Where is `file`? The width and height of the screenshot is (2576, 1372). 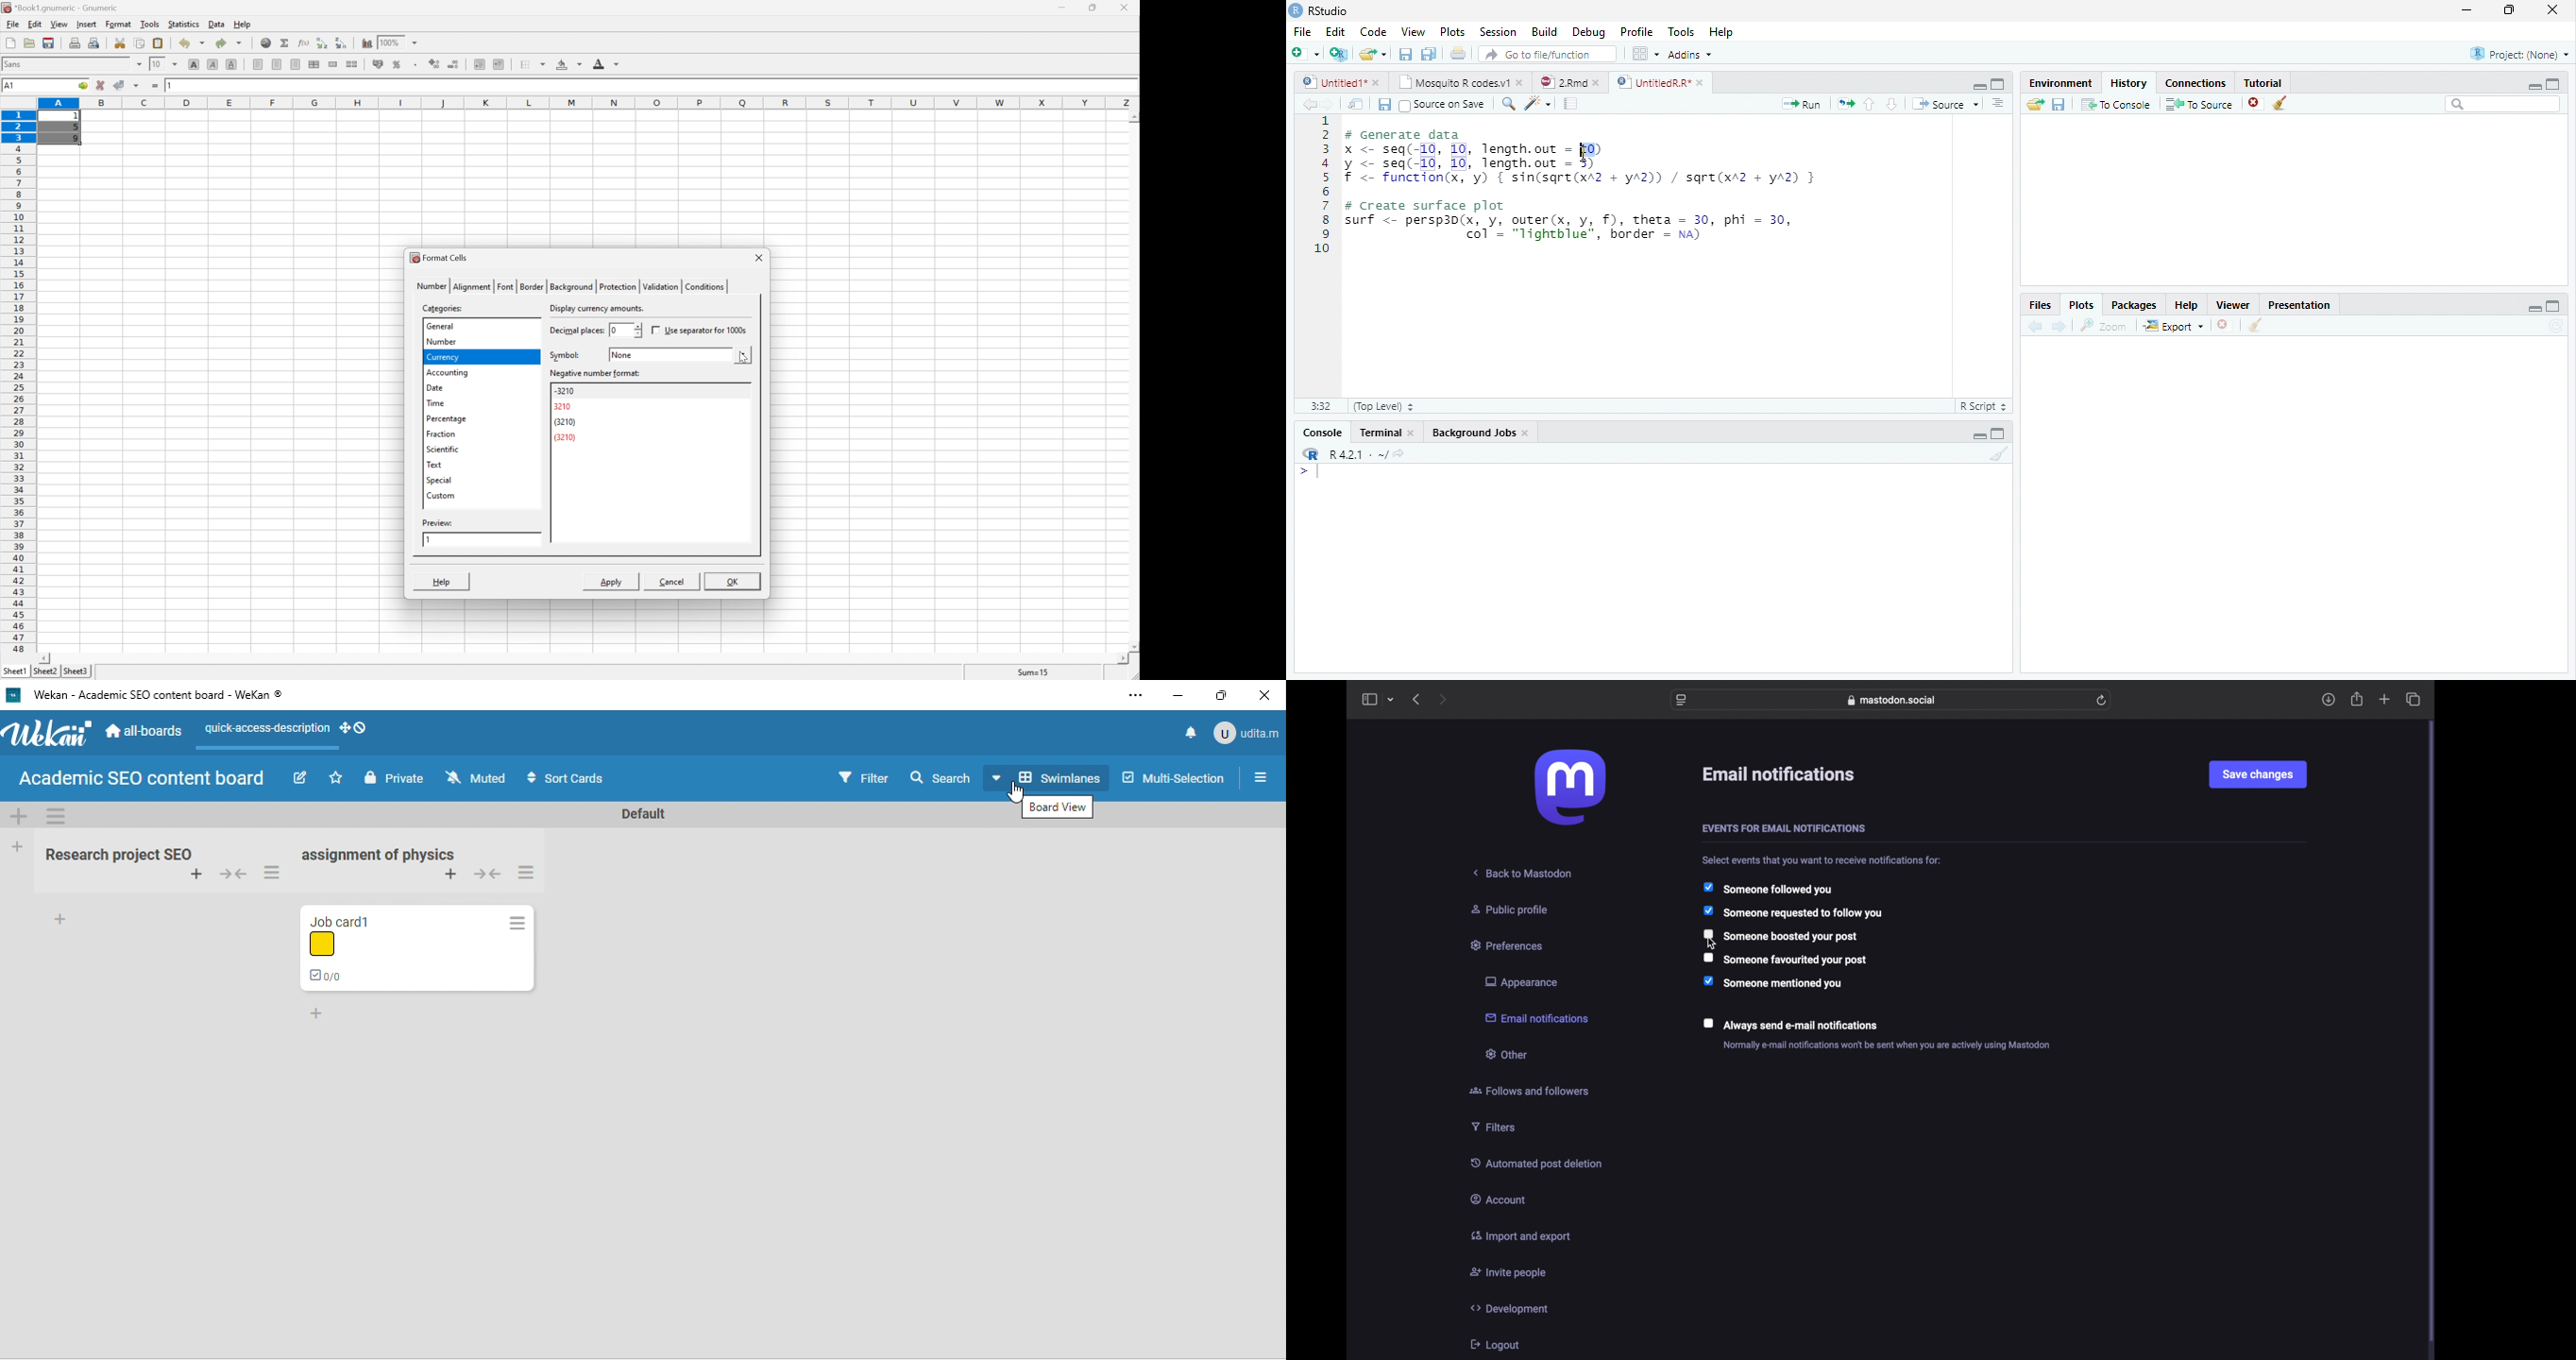 file is located at coordinates (11, 23).